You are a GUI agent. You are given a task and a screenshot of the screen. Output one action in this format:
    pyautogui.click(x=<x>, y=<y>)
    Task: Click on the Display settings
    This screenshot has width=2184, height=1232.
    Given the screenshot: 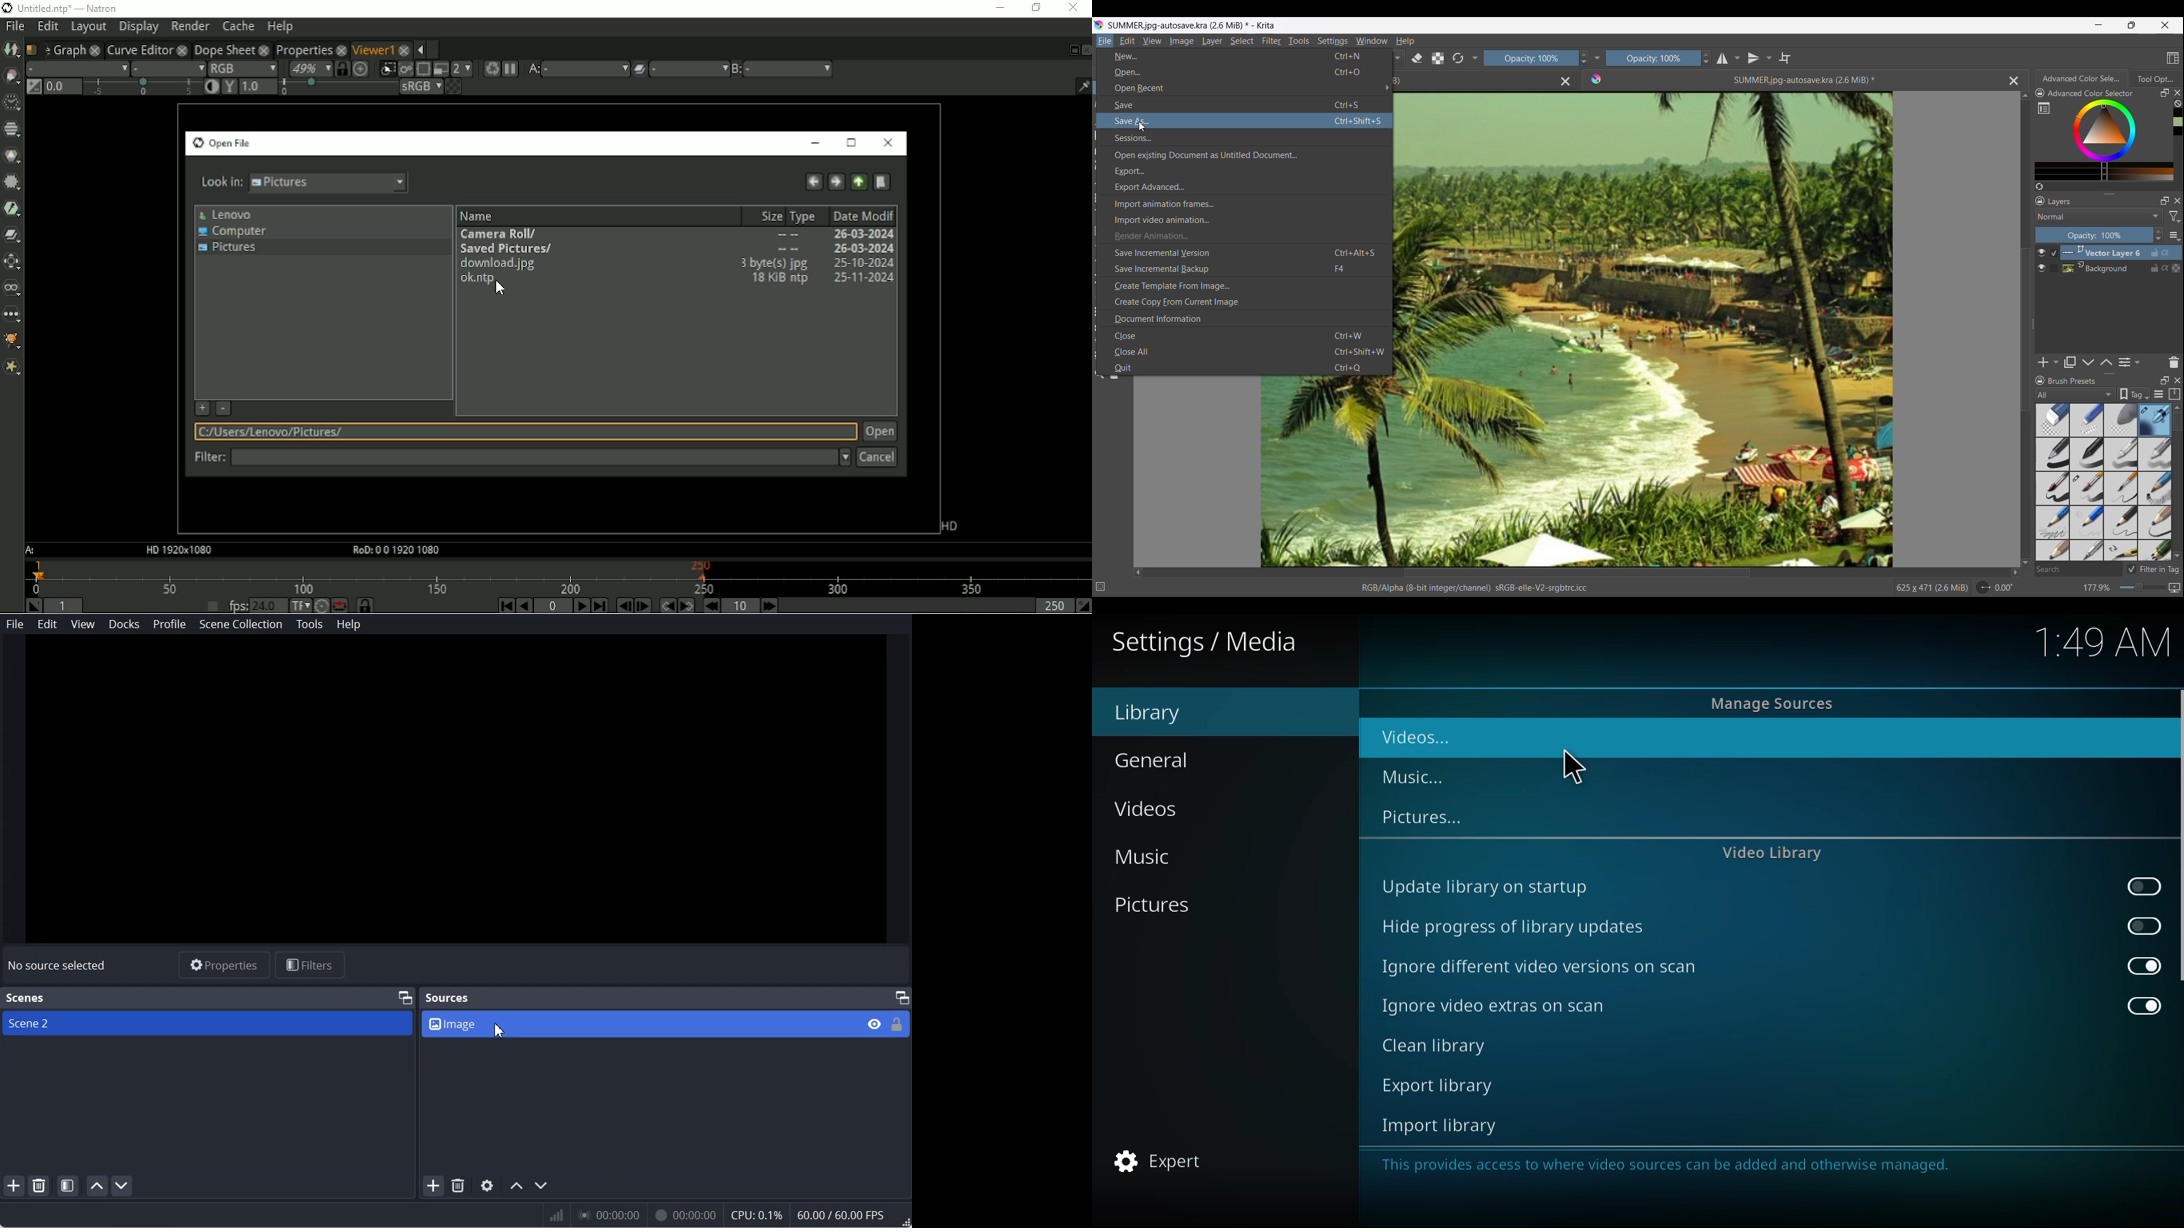 What is the action you would take?
    pyautogui.click(x=2159, y=394)
    